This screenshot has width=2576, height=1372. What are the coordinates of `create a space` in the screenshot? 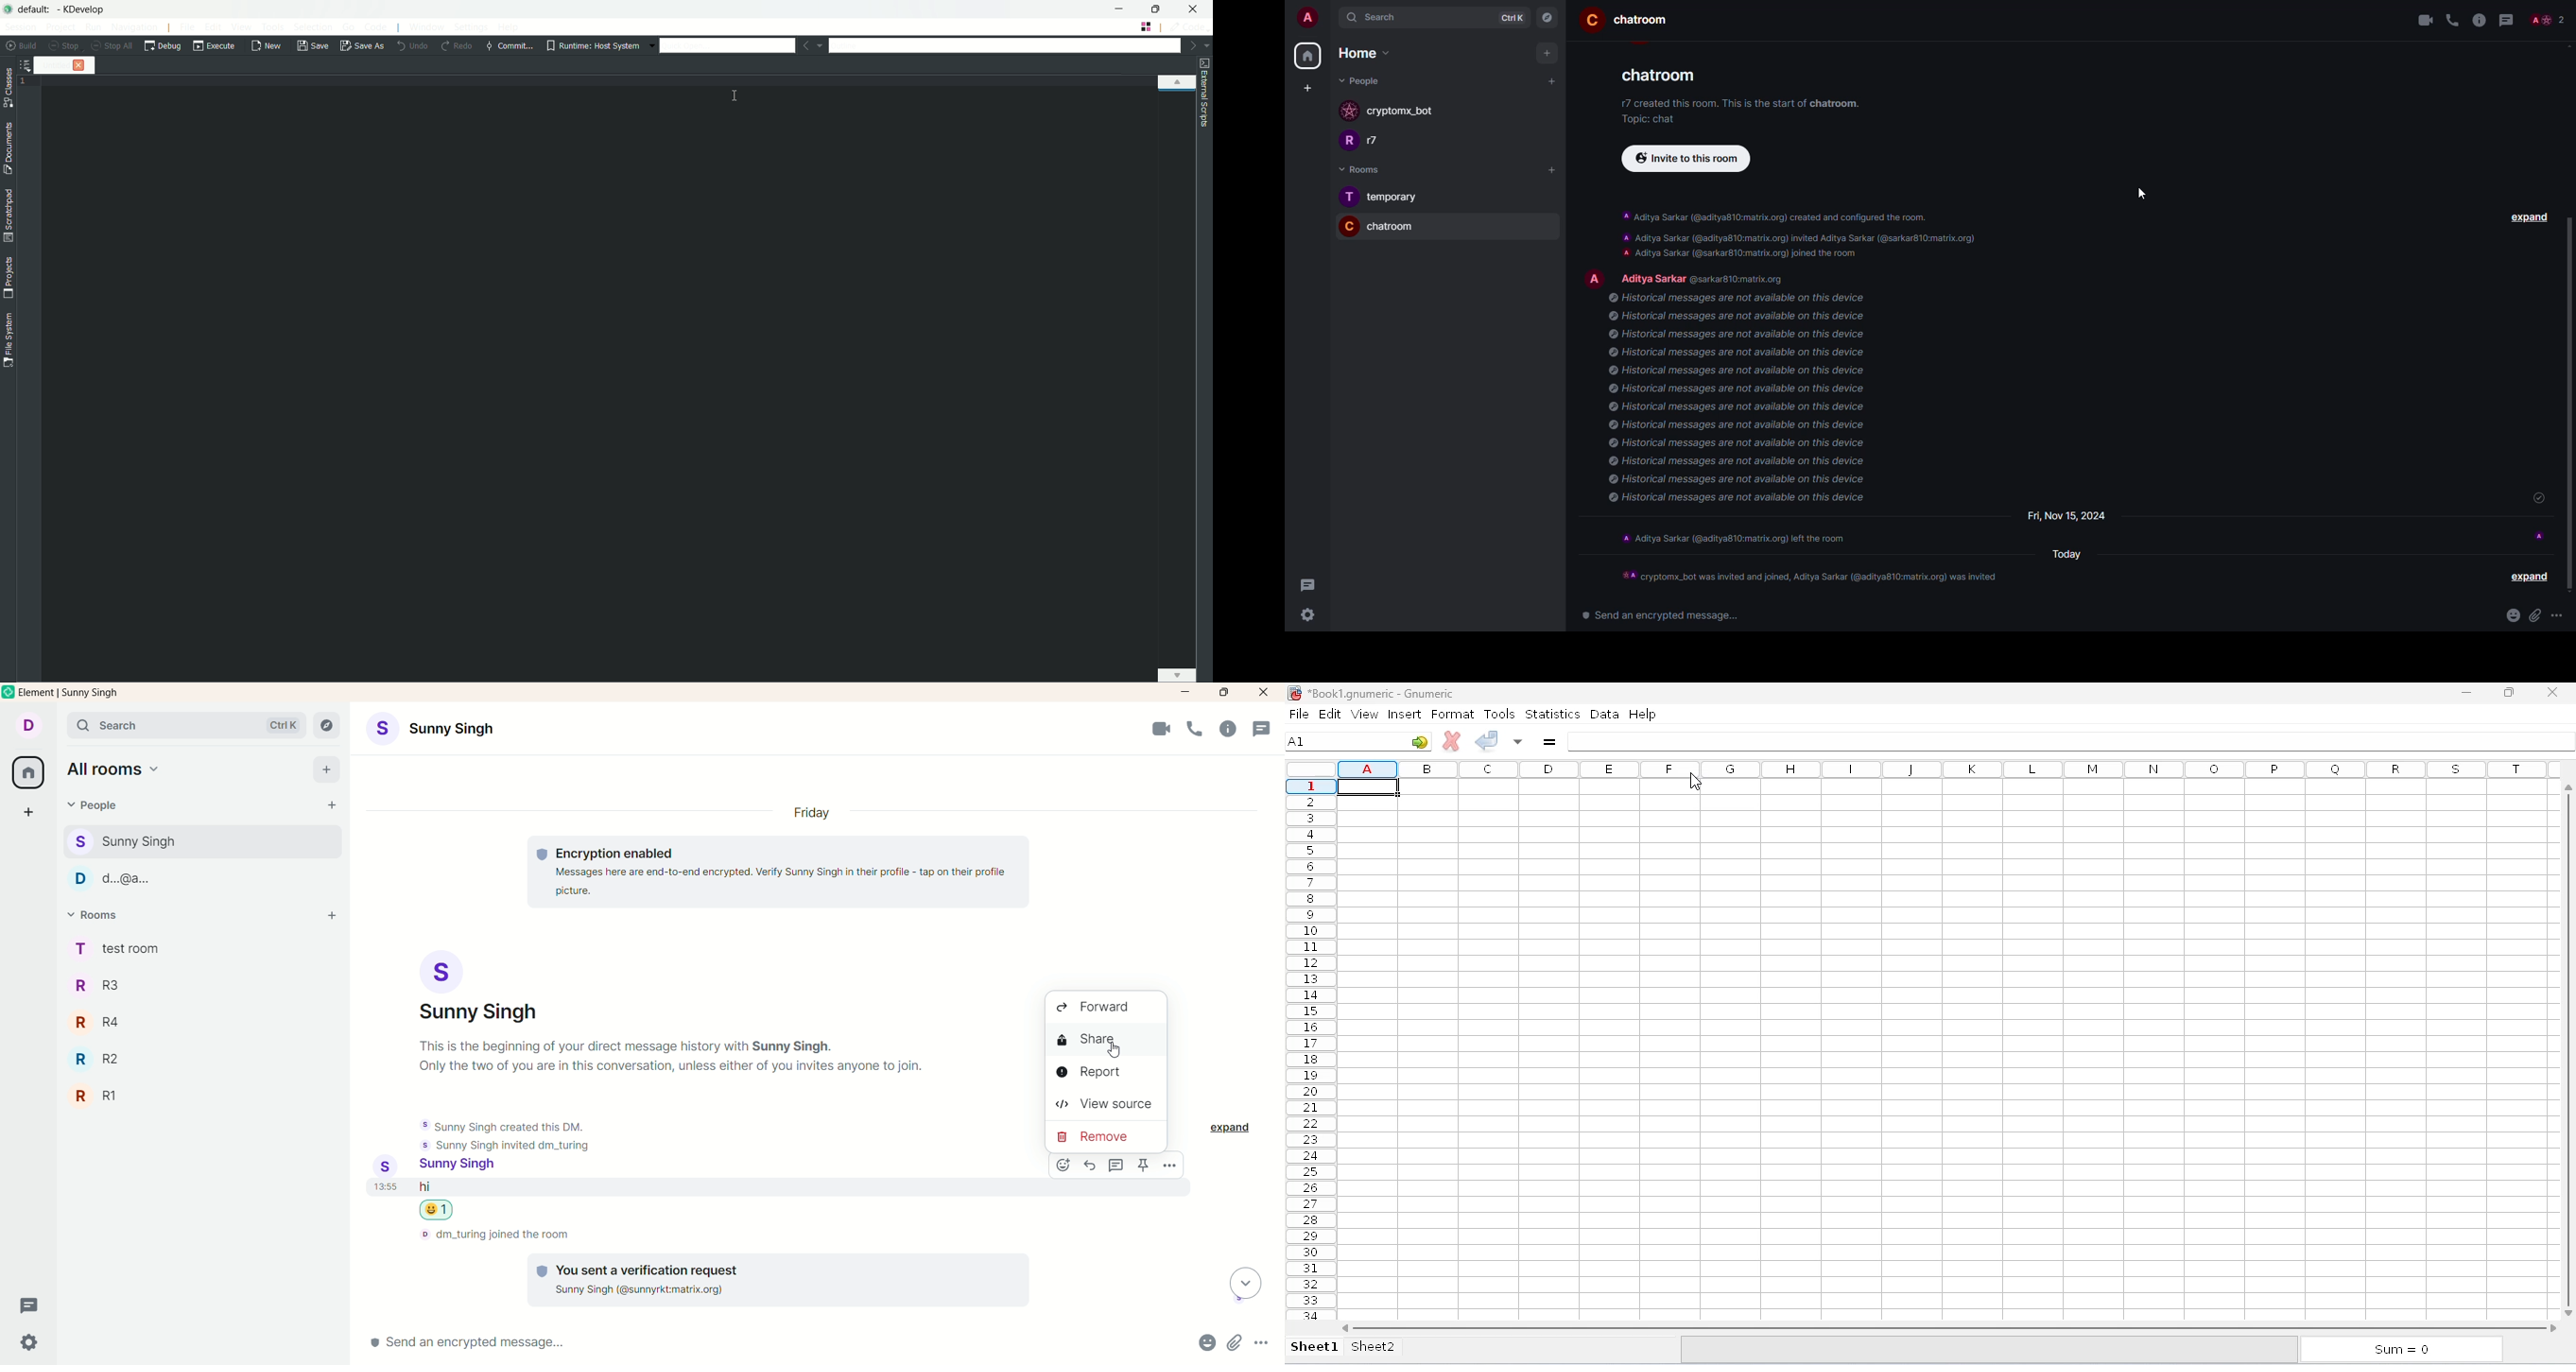 It's located at (30, 815).